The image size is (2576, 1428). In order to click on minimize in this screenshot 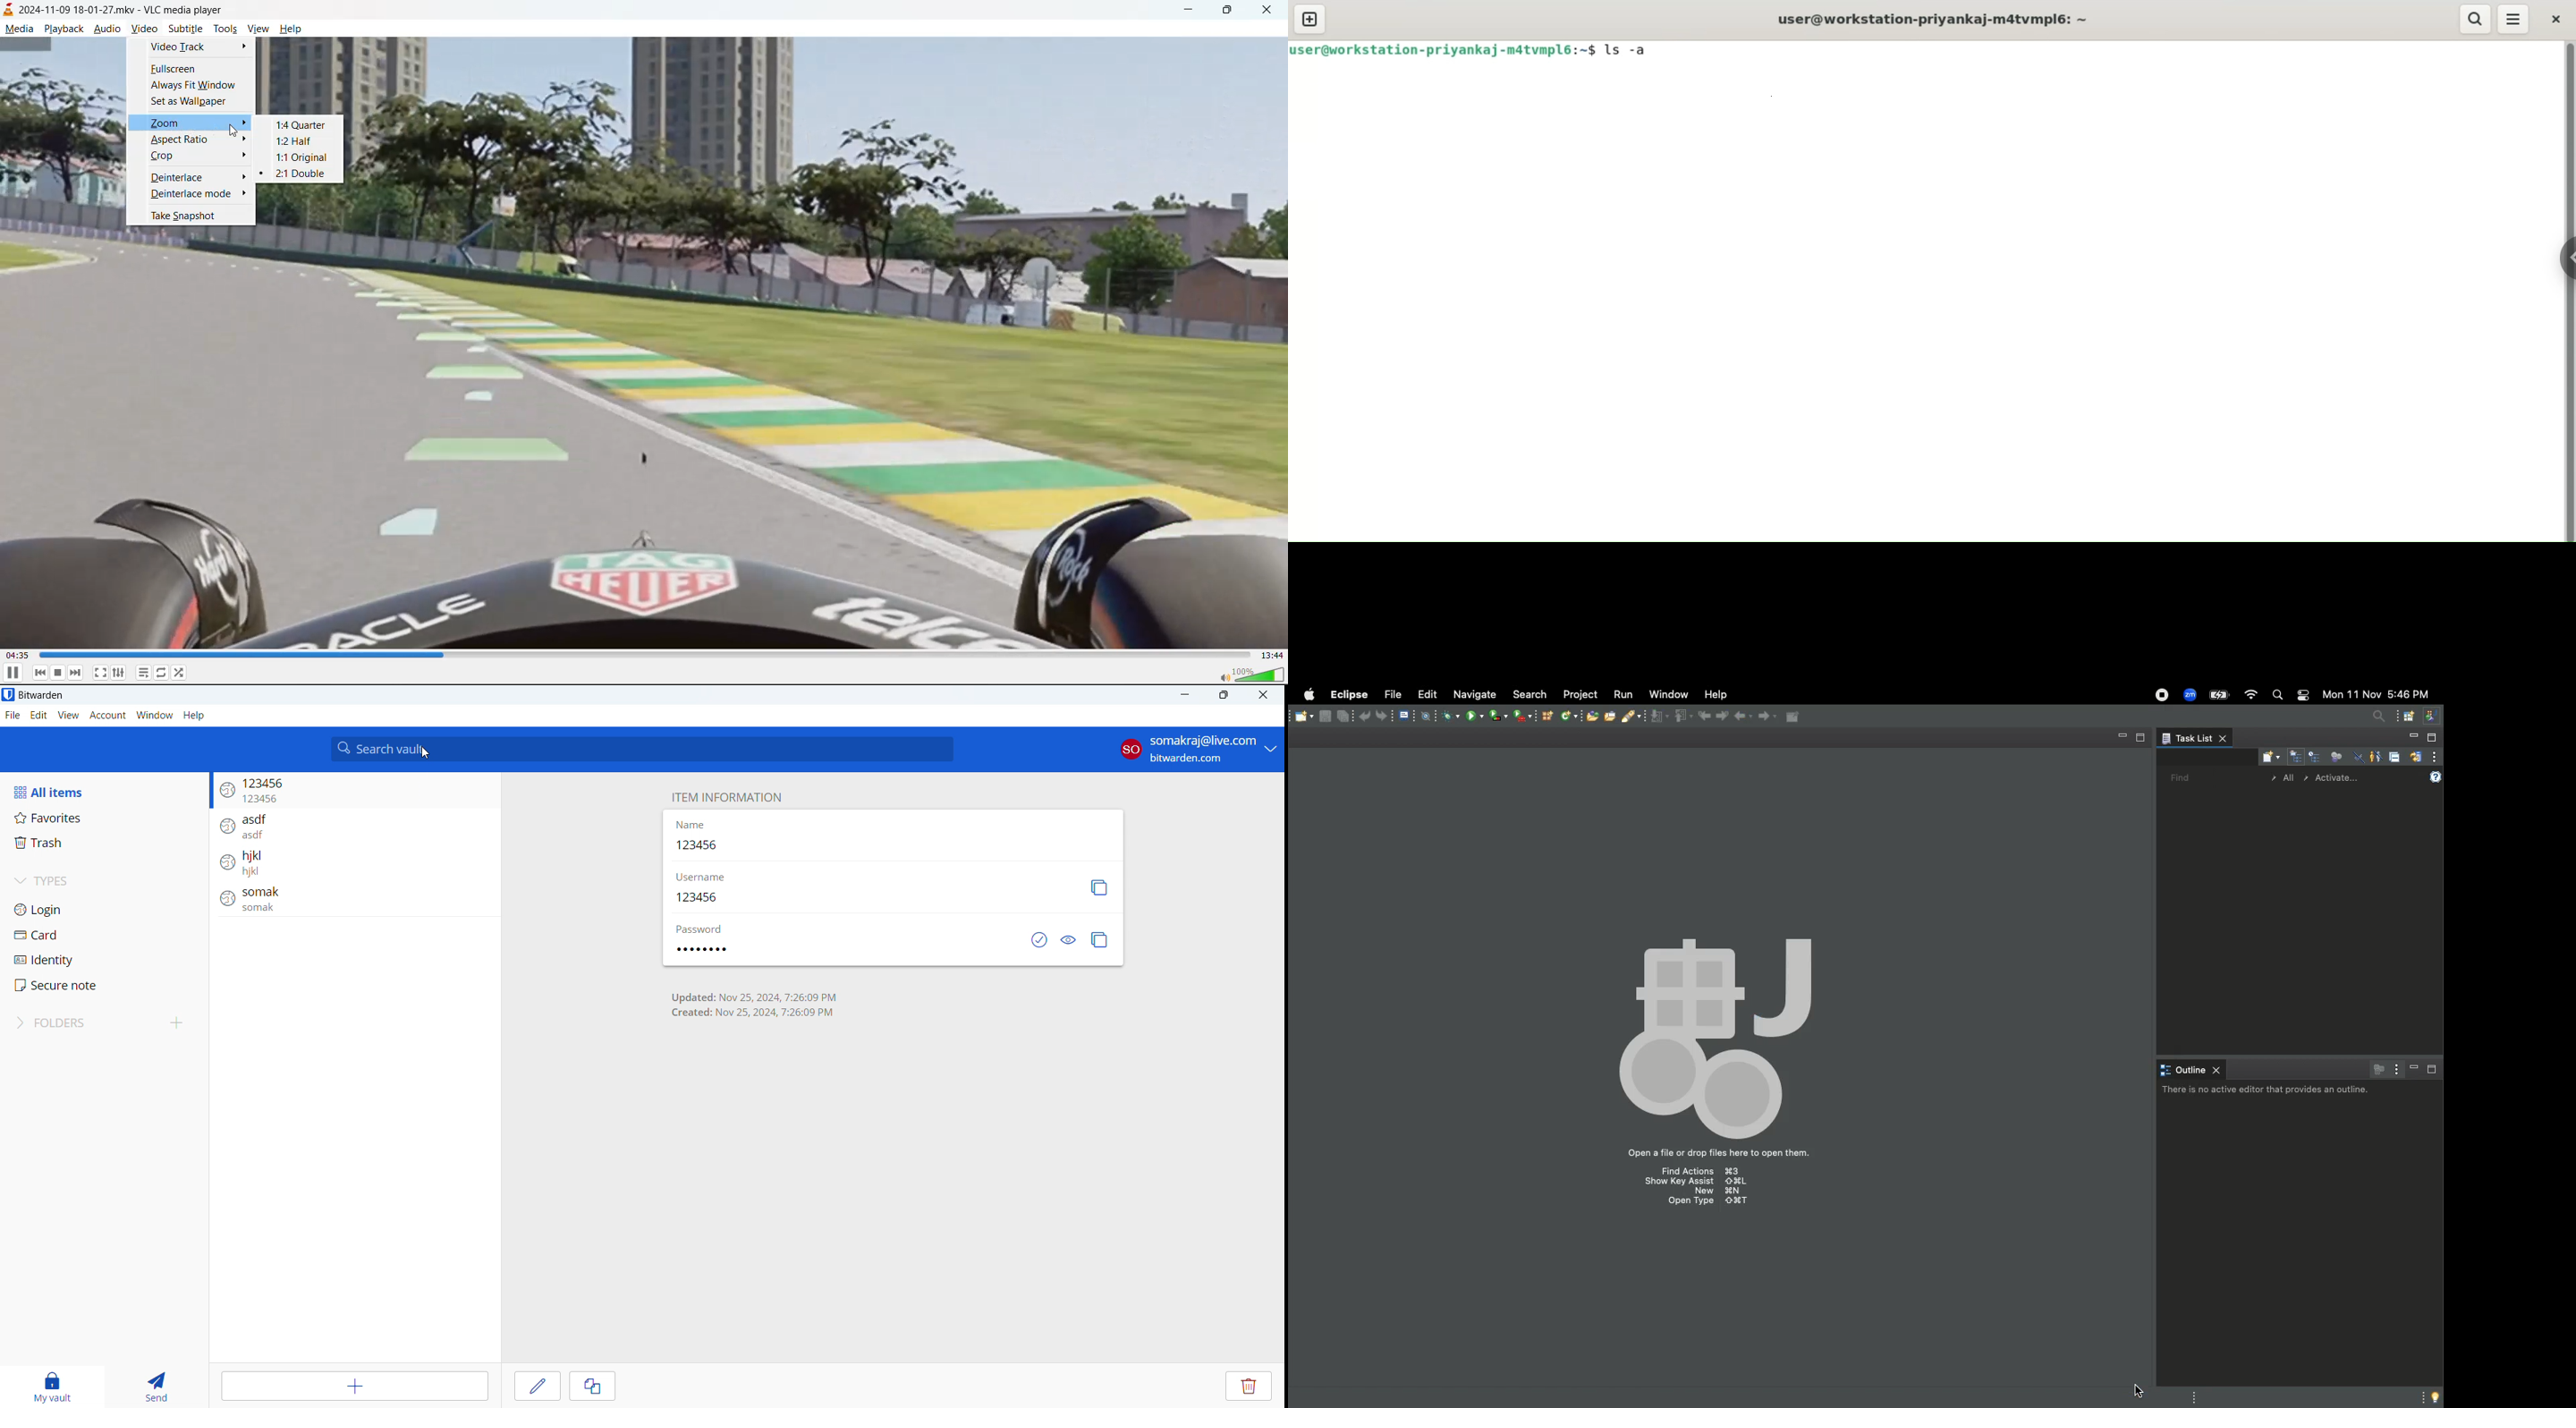, I will do `click(1191, 11)`.